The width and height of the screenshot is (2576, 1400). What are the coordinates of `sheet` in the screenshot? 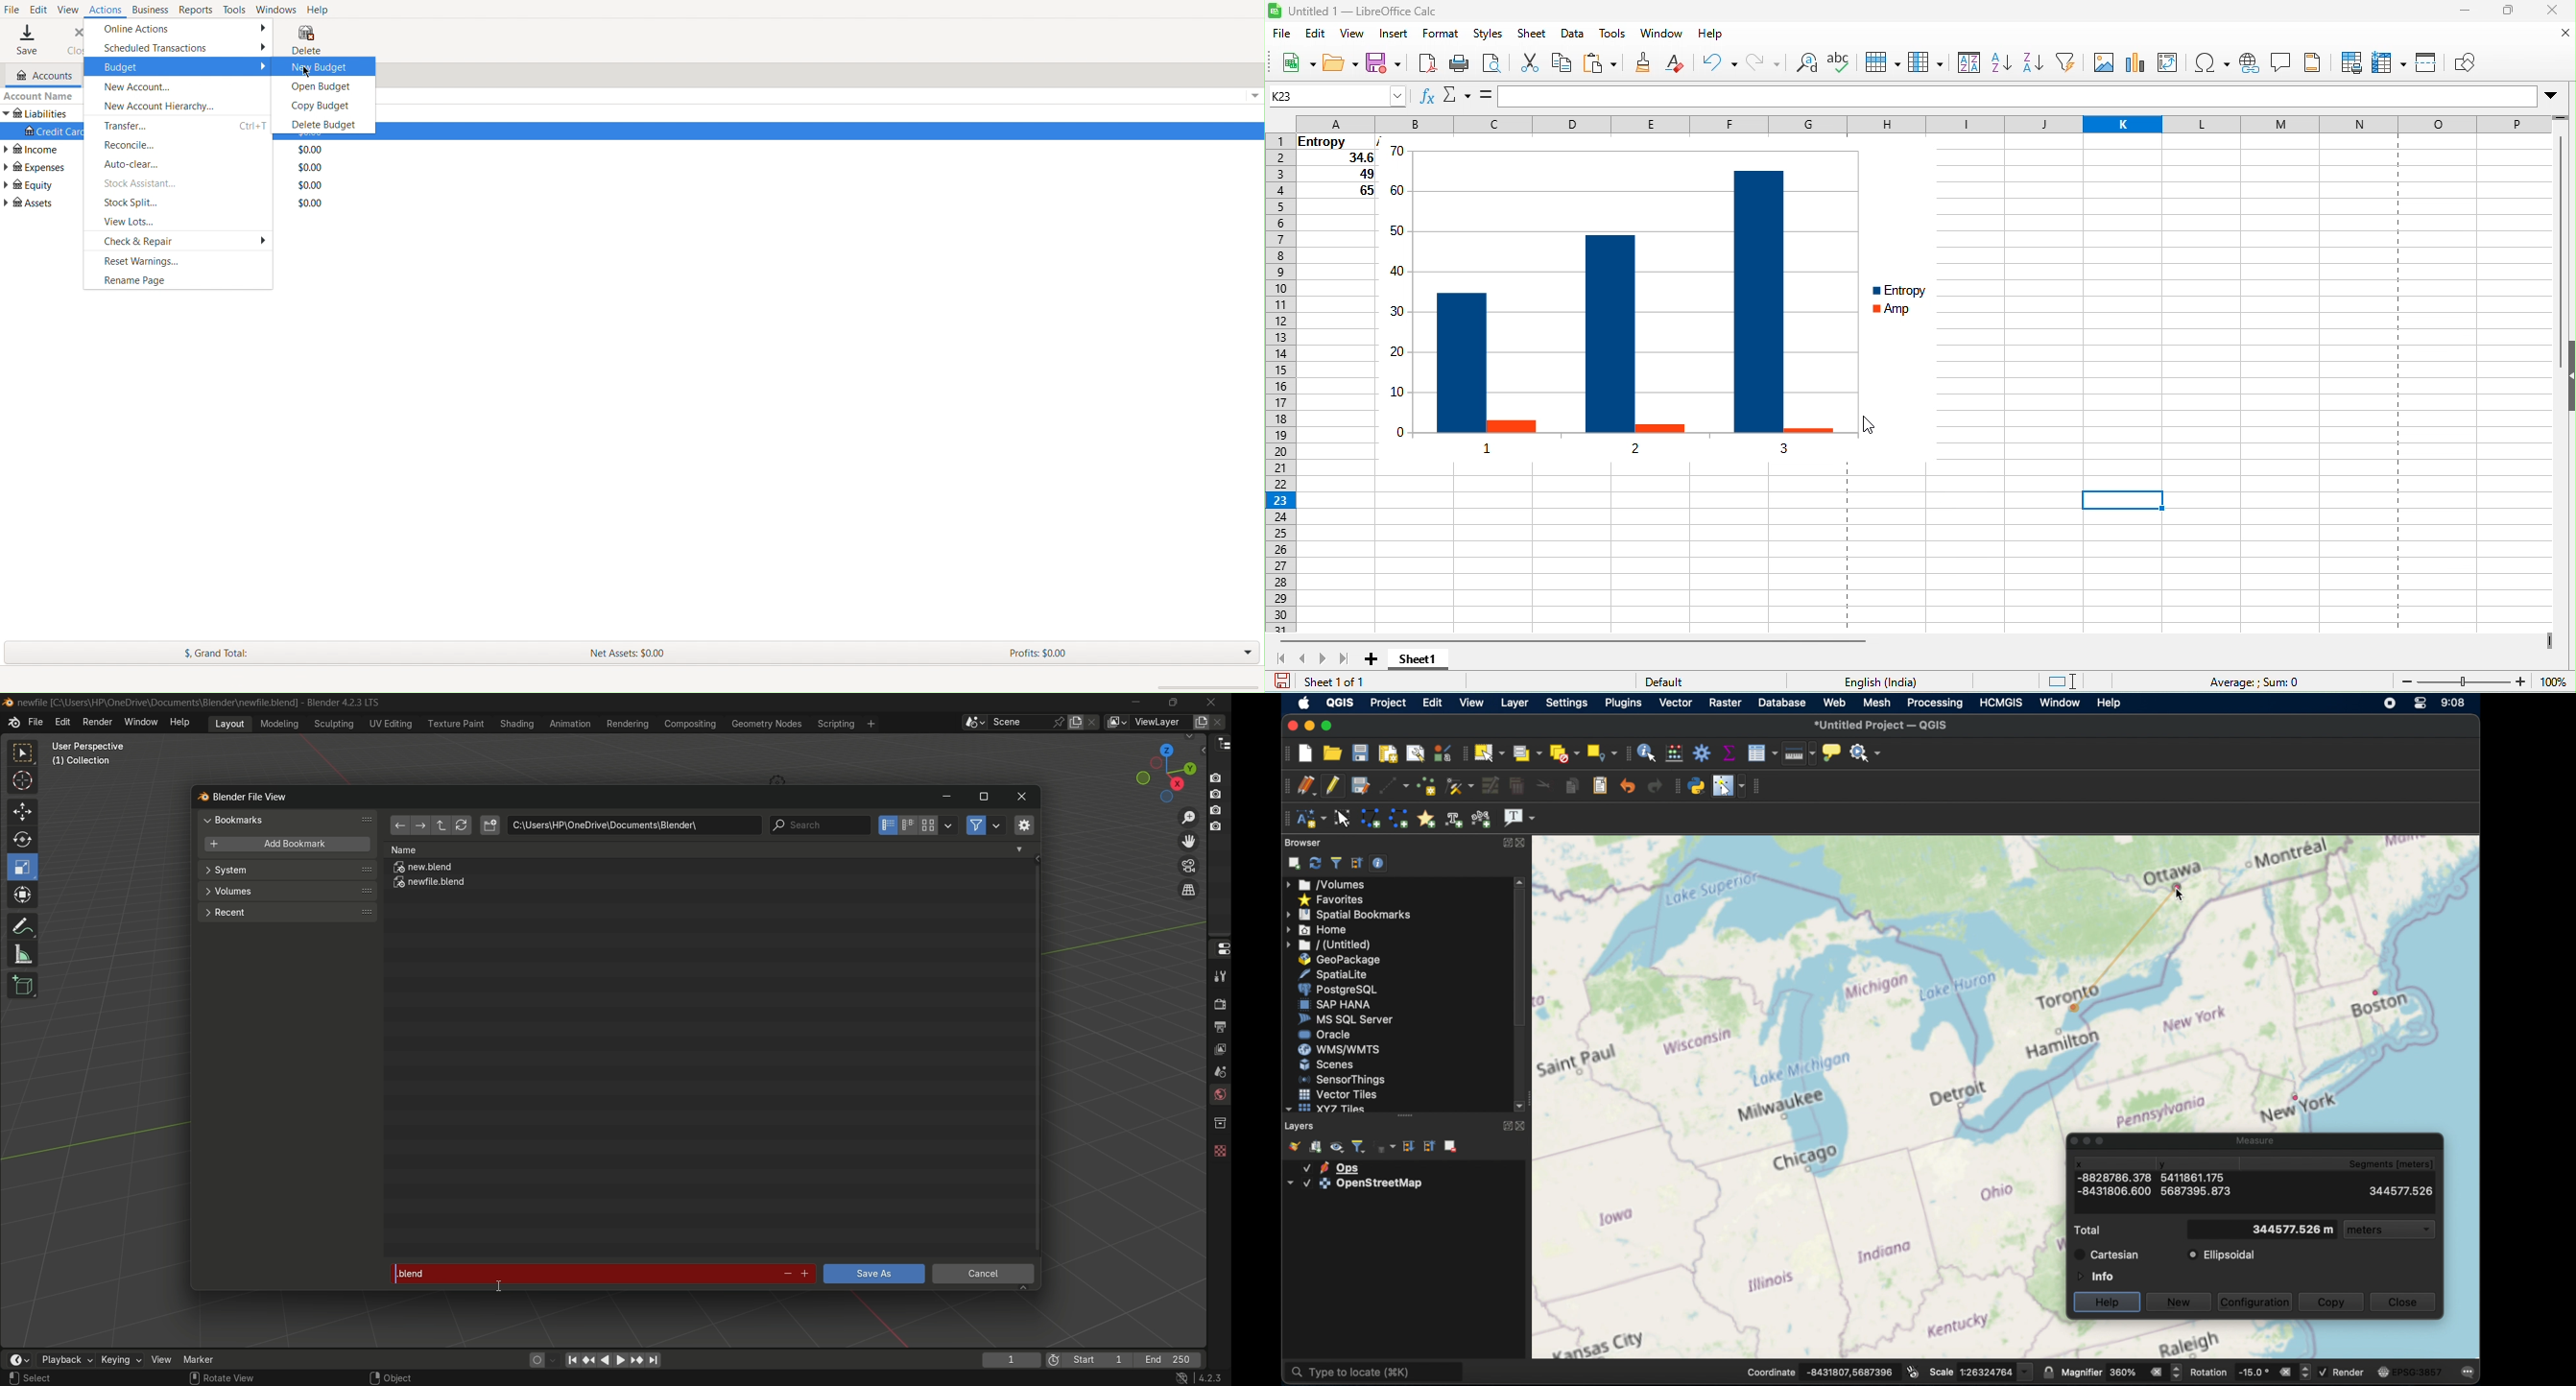 It's located at (1534, 36).